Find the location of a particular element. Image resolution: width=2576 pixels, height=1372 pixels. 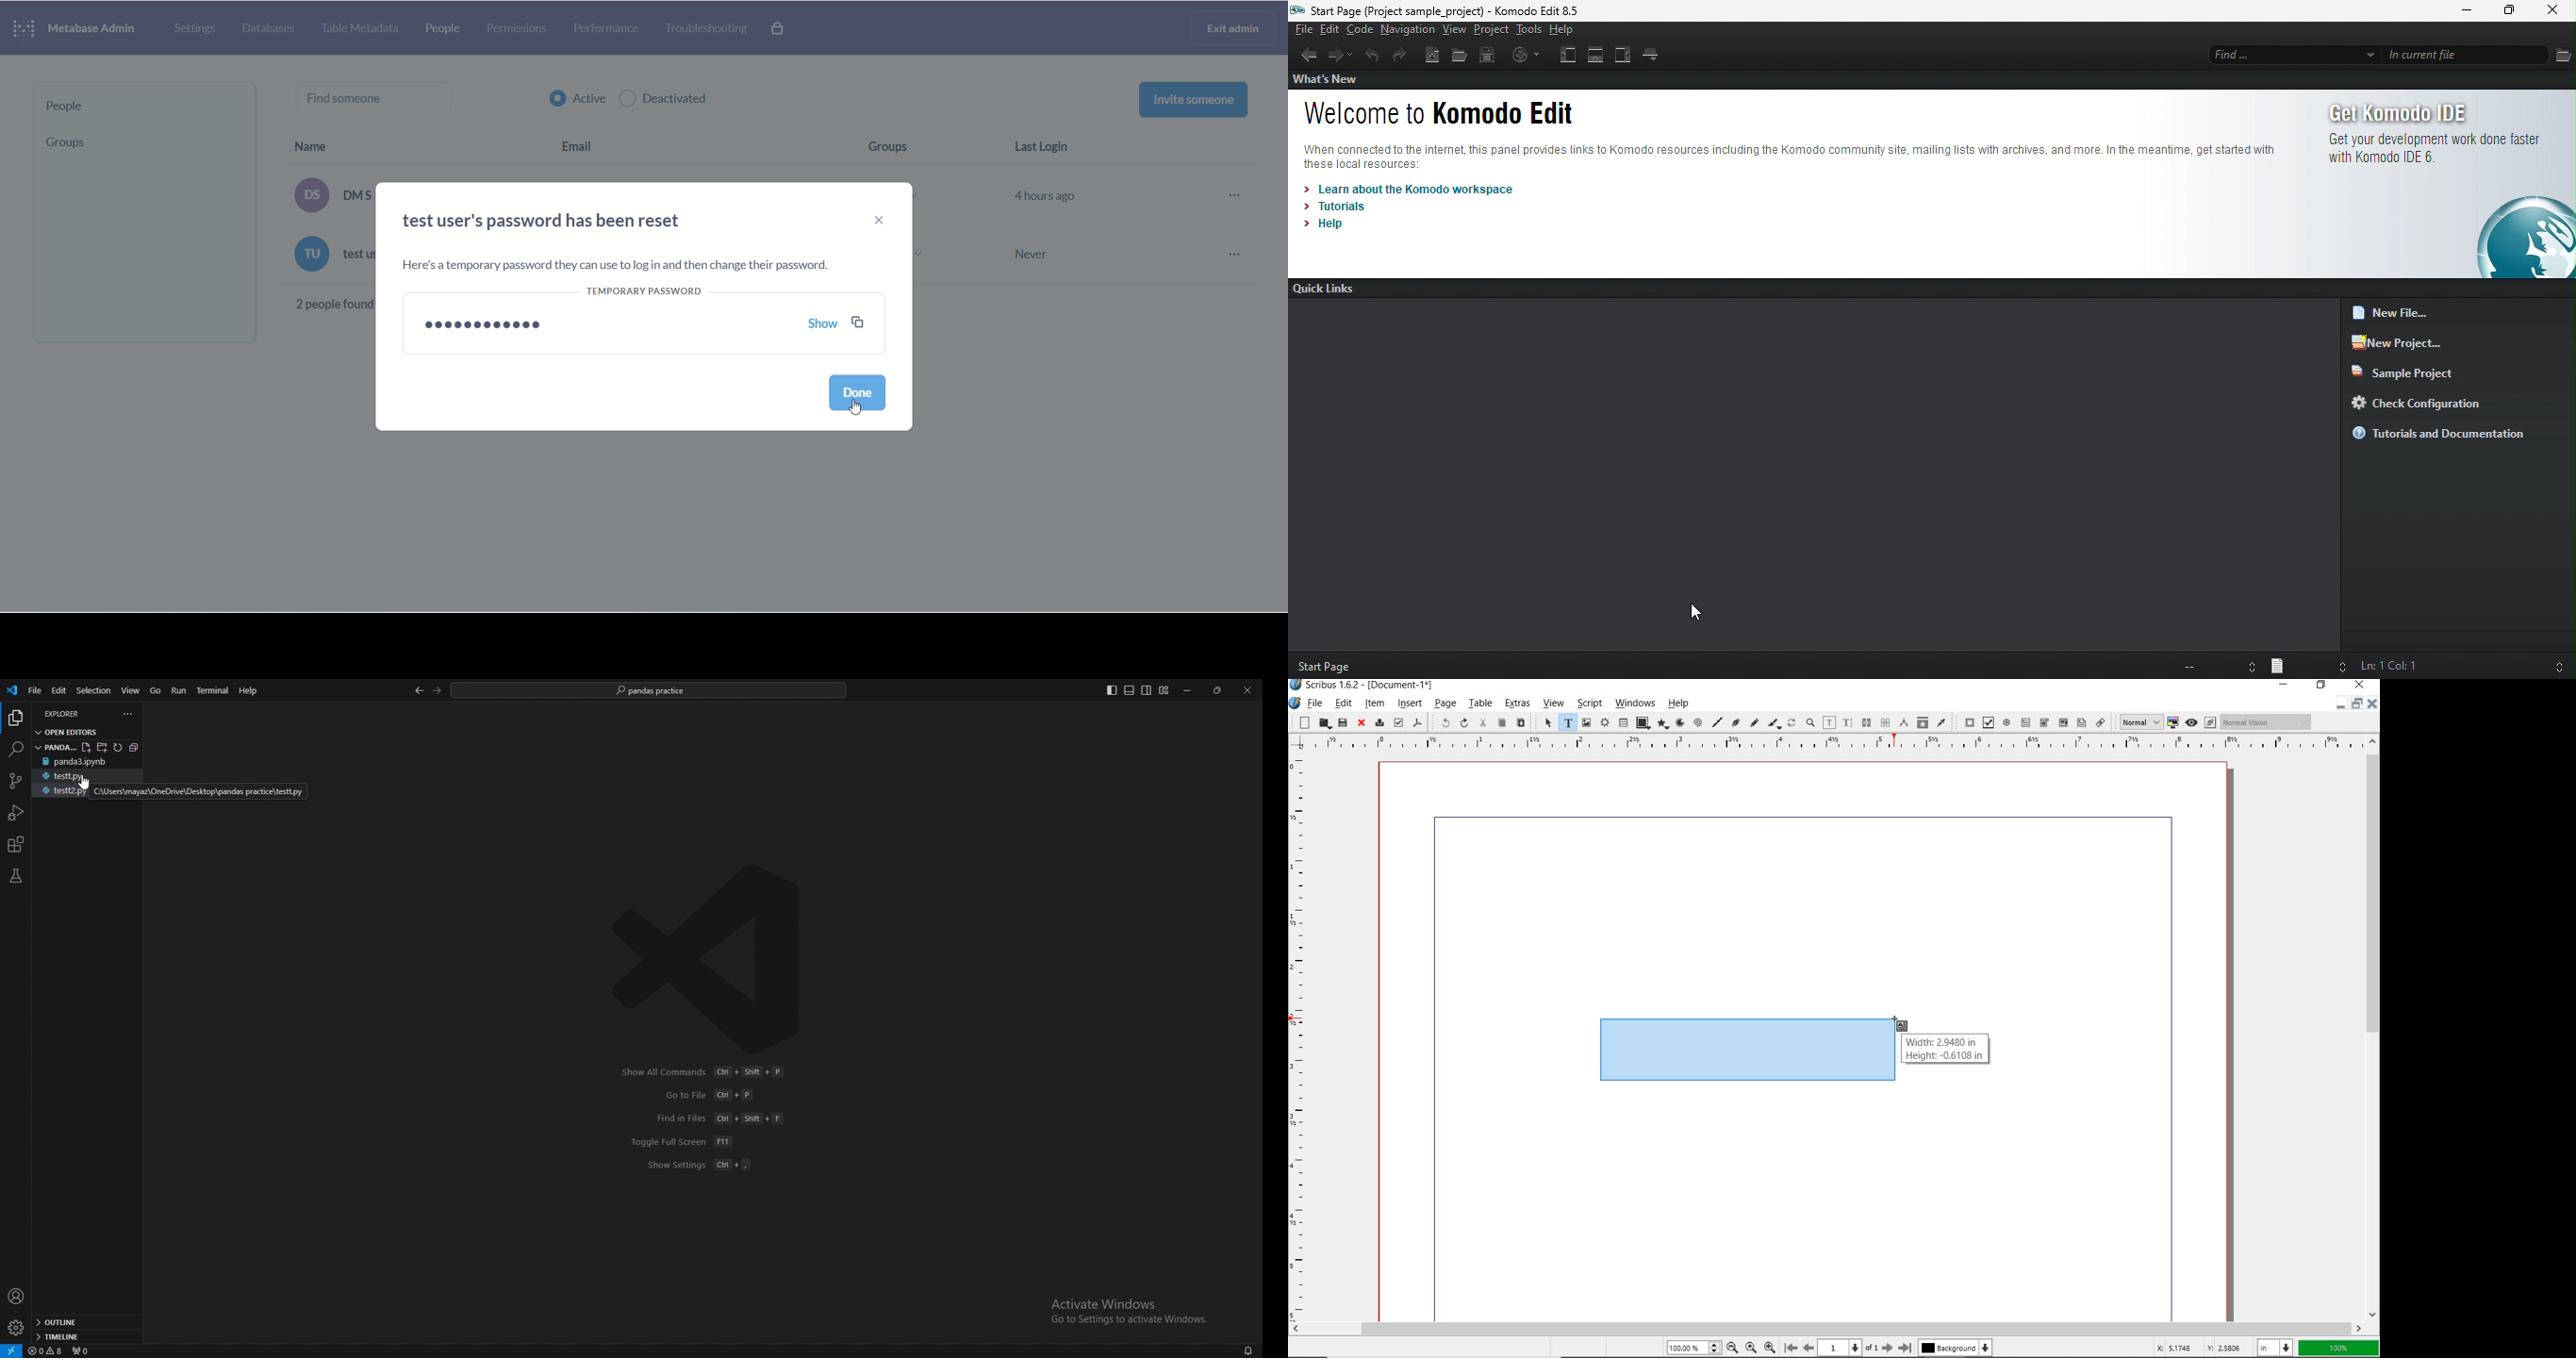

Normal vision is located at coordinates (2267, 723).